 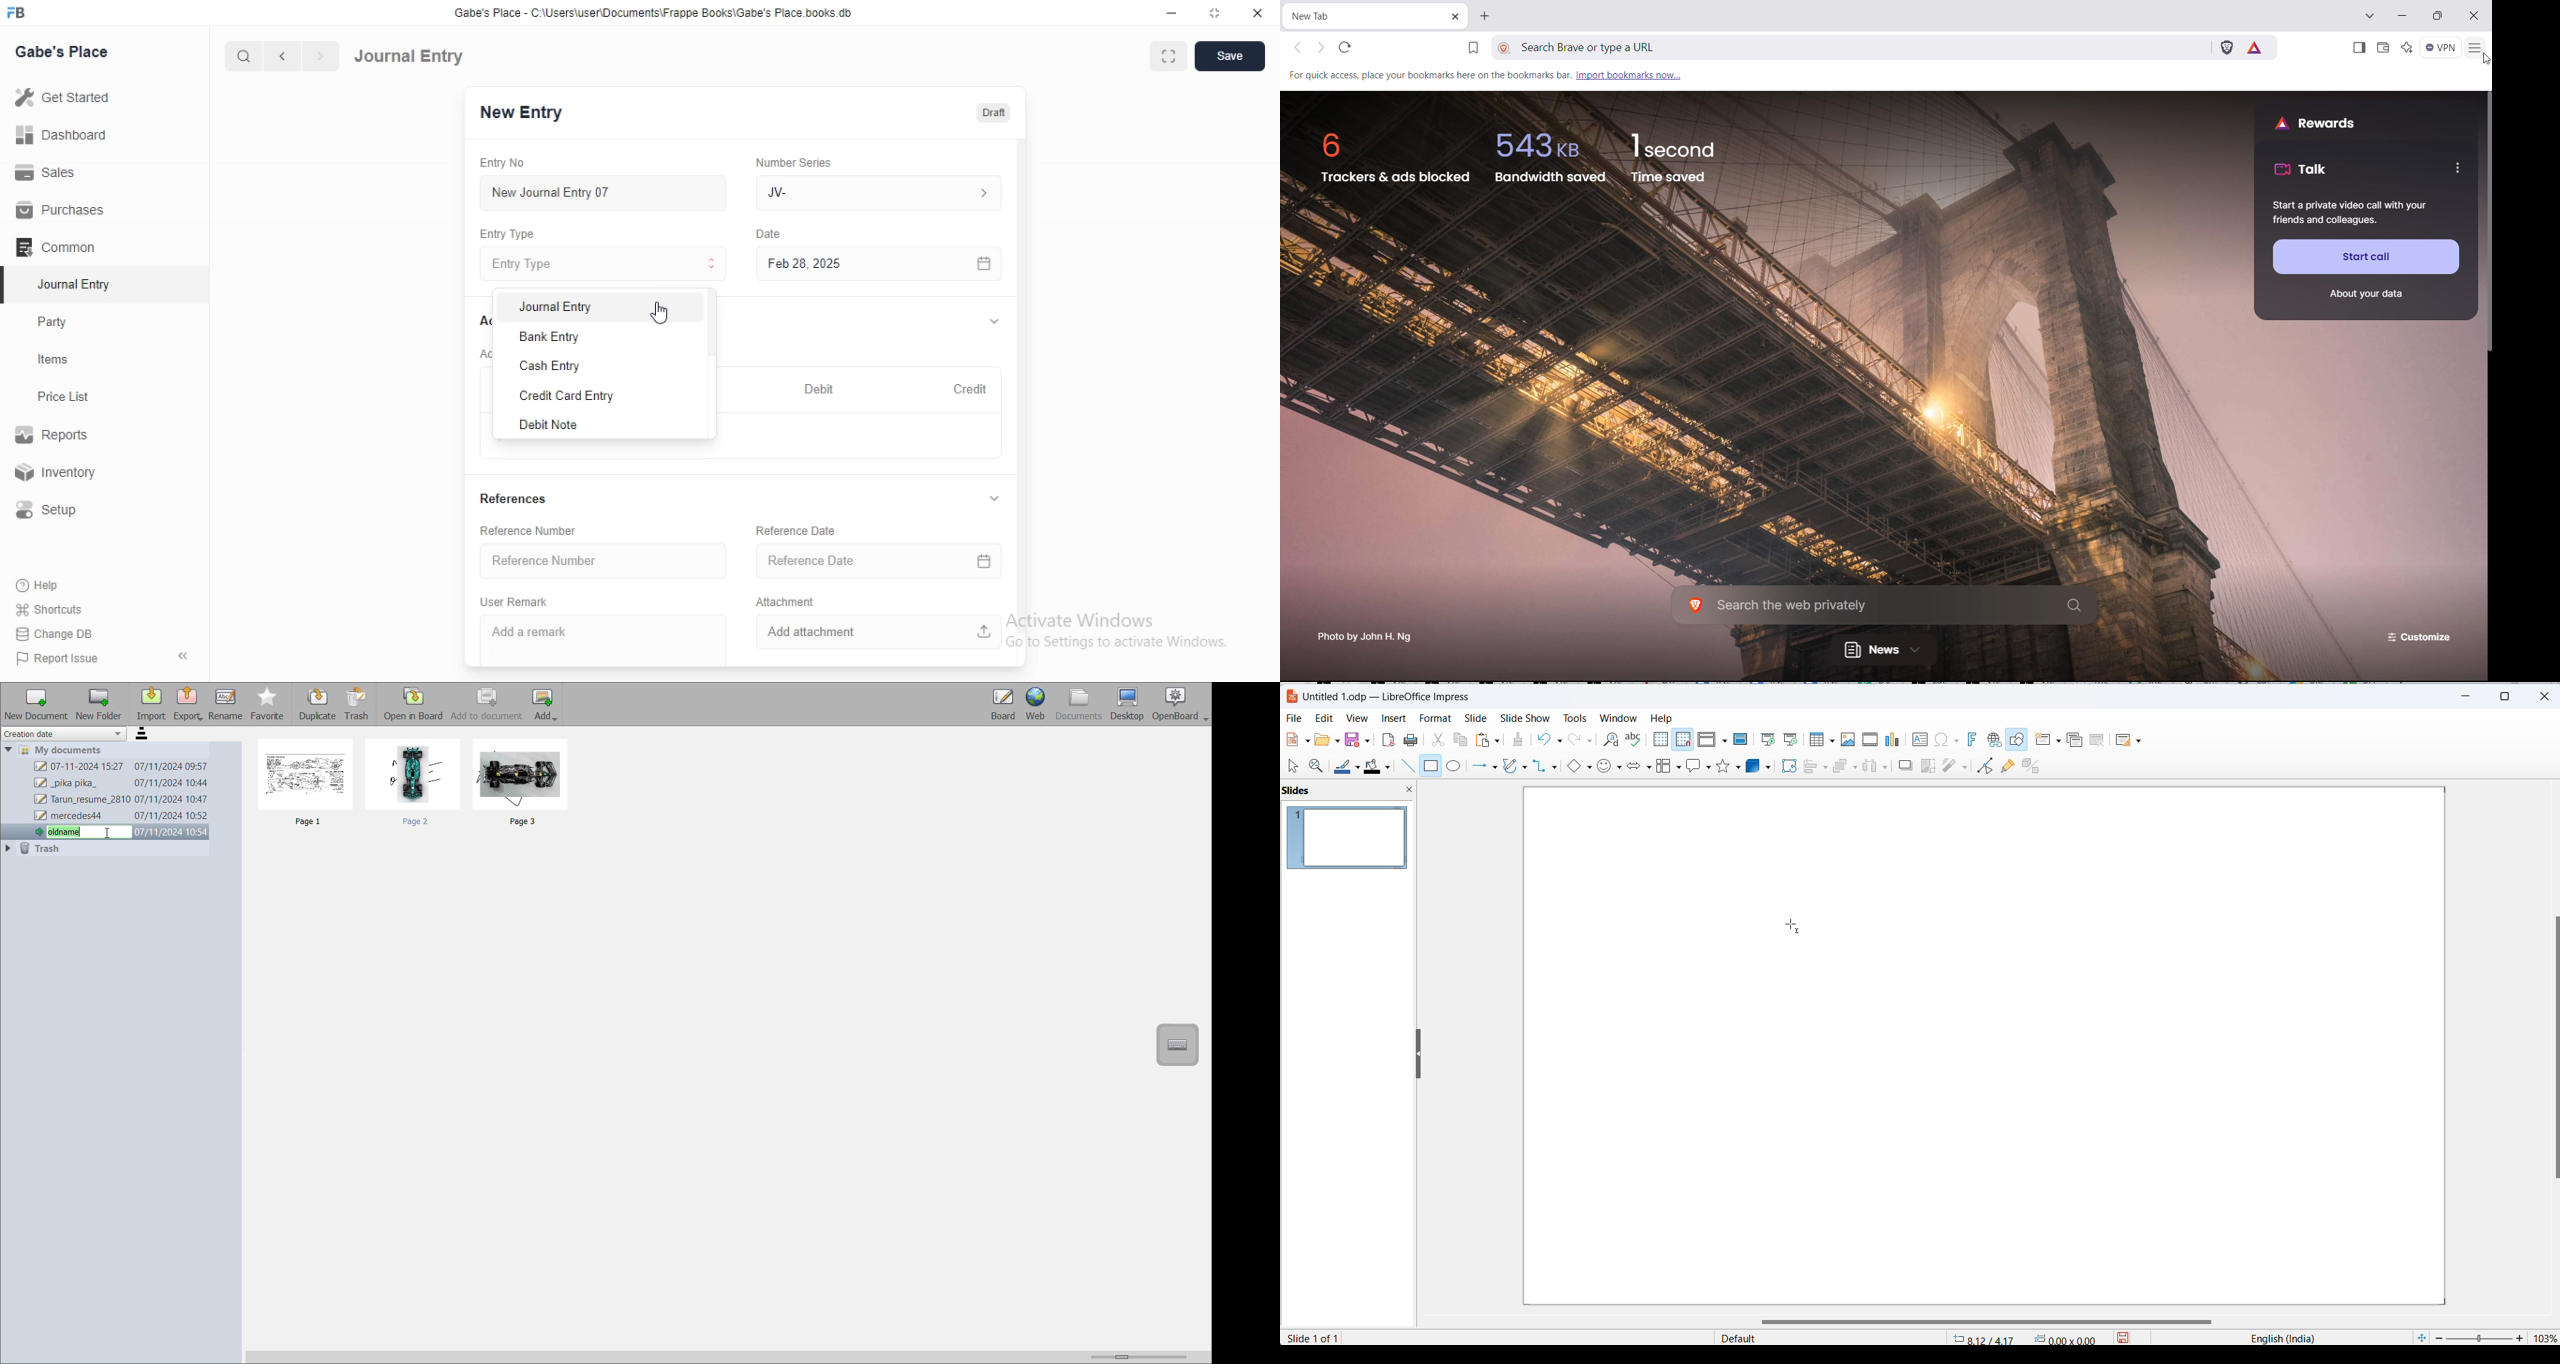 I want to click on ‘Reference Date, so click(x=796, y=530).